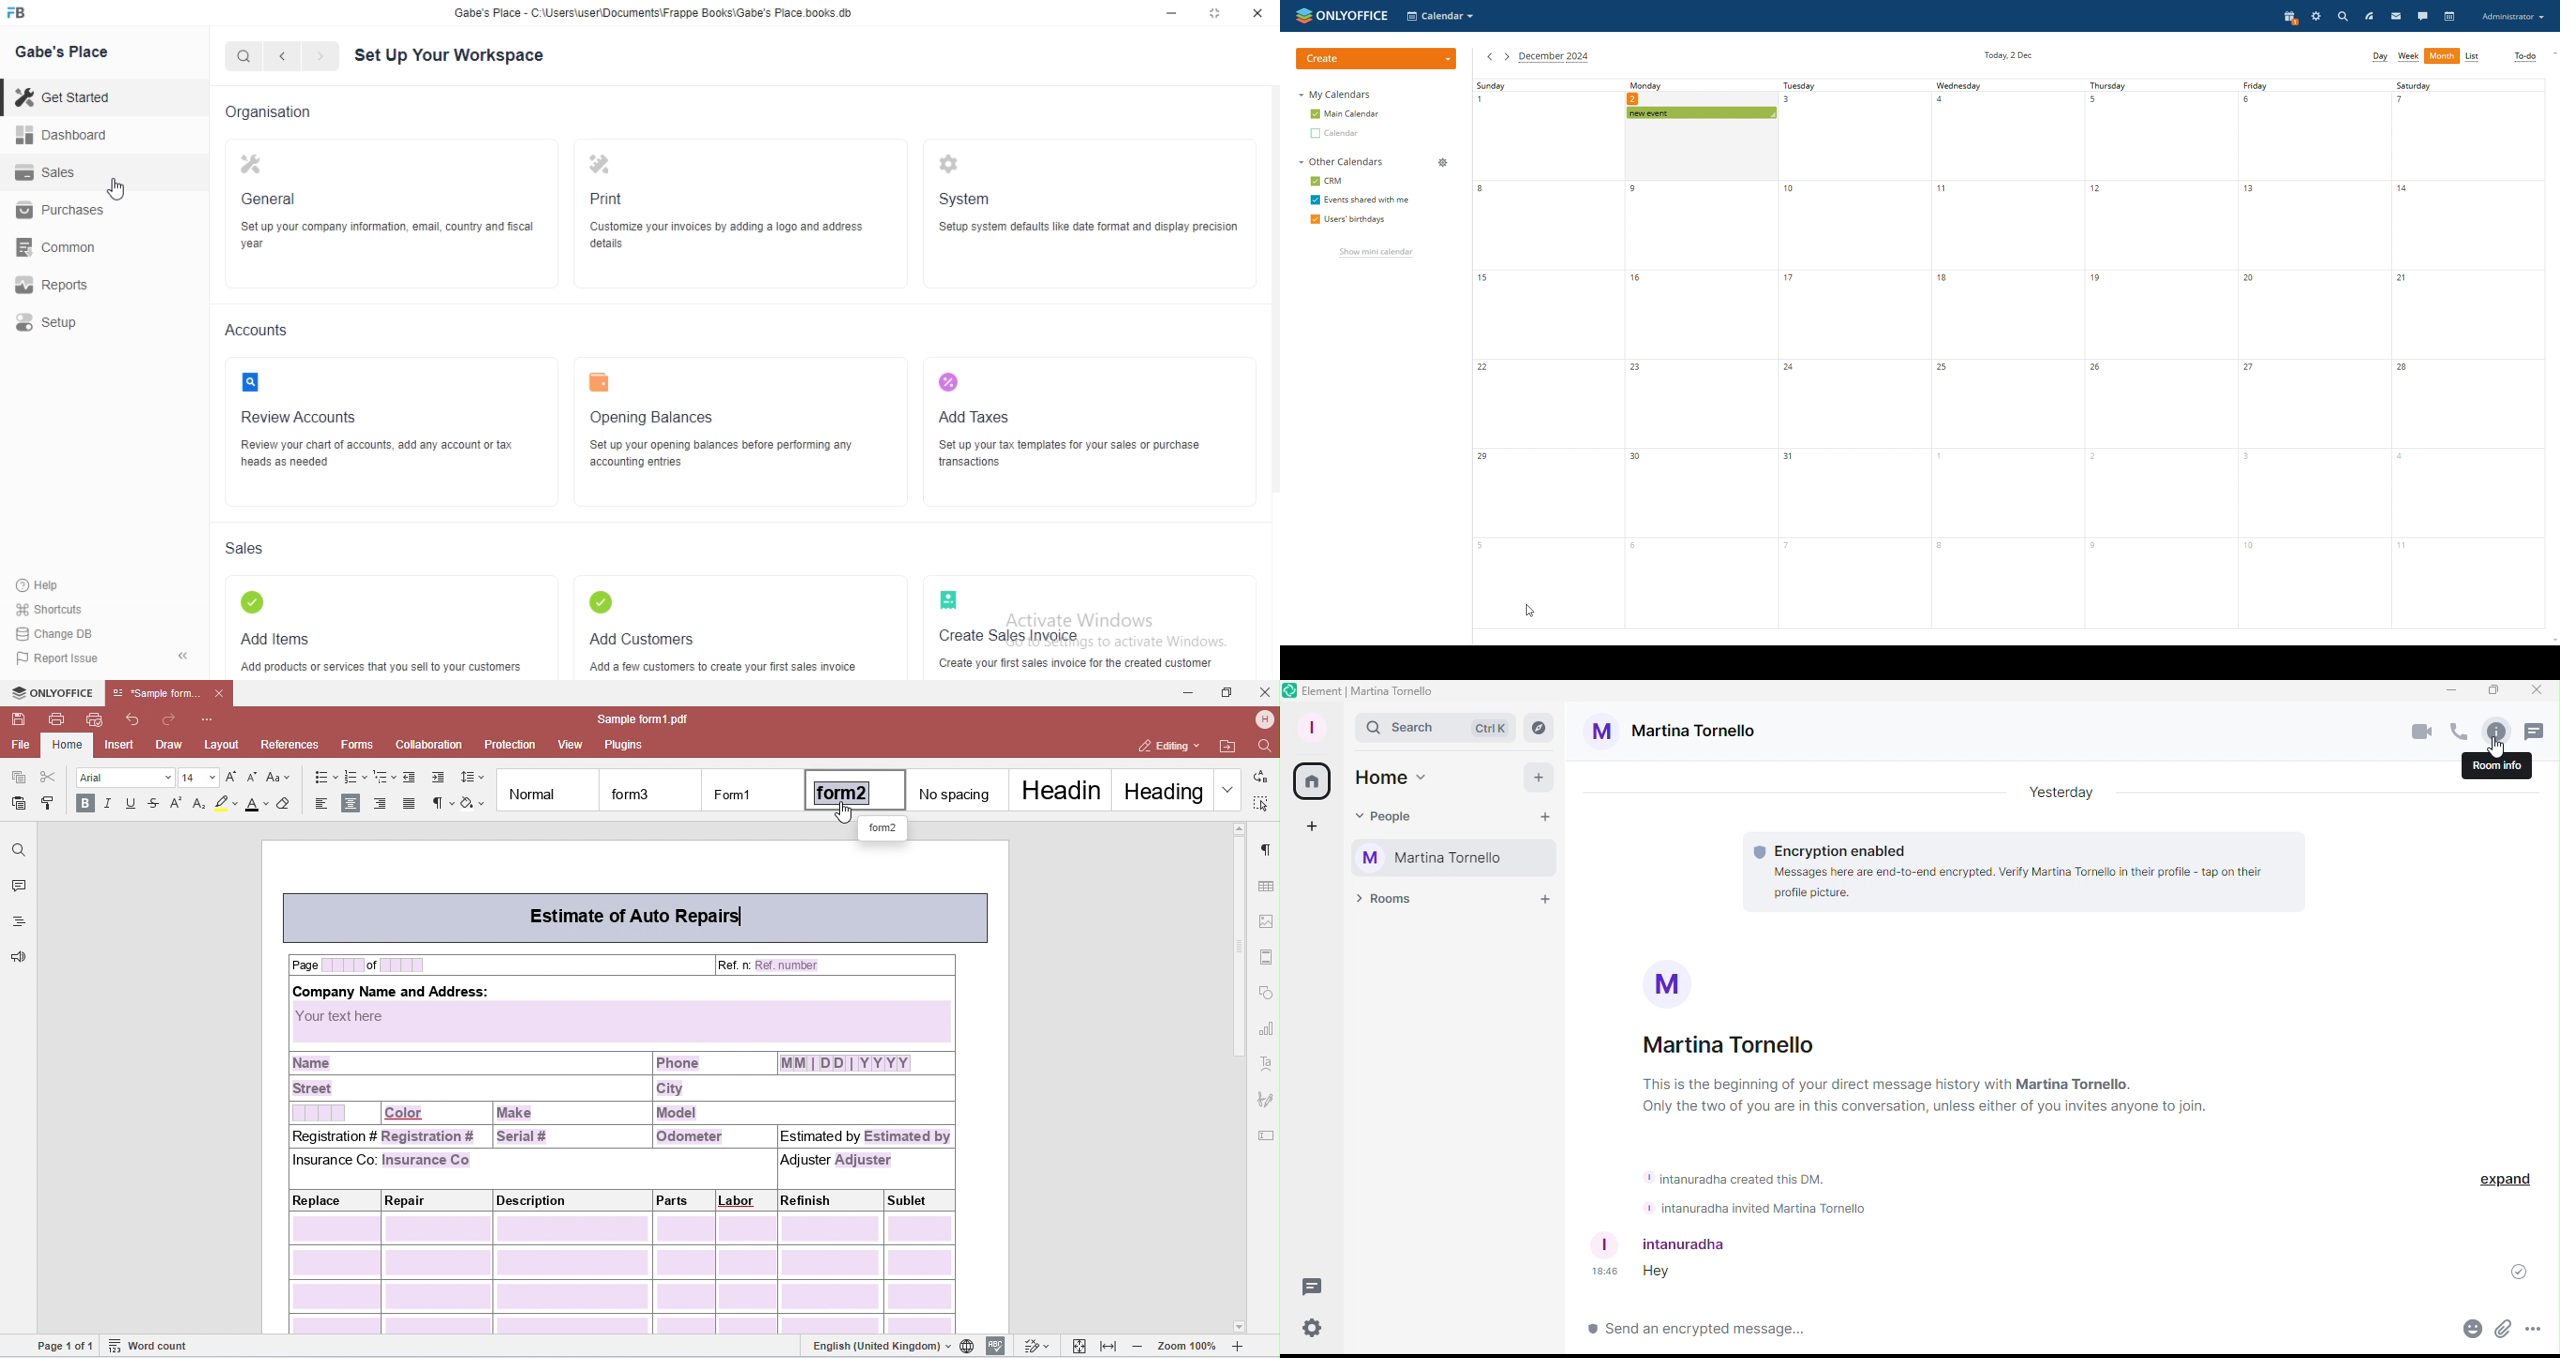  I want to click on Write message, so click(2018, 1330).